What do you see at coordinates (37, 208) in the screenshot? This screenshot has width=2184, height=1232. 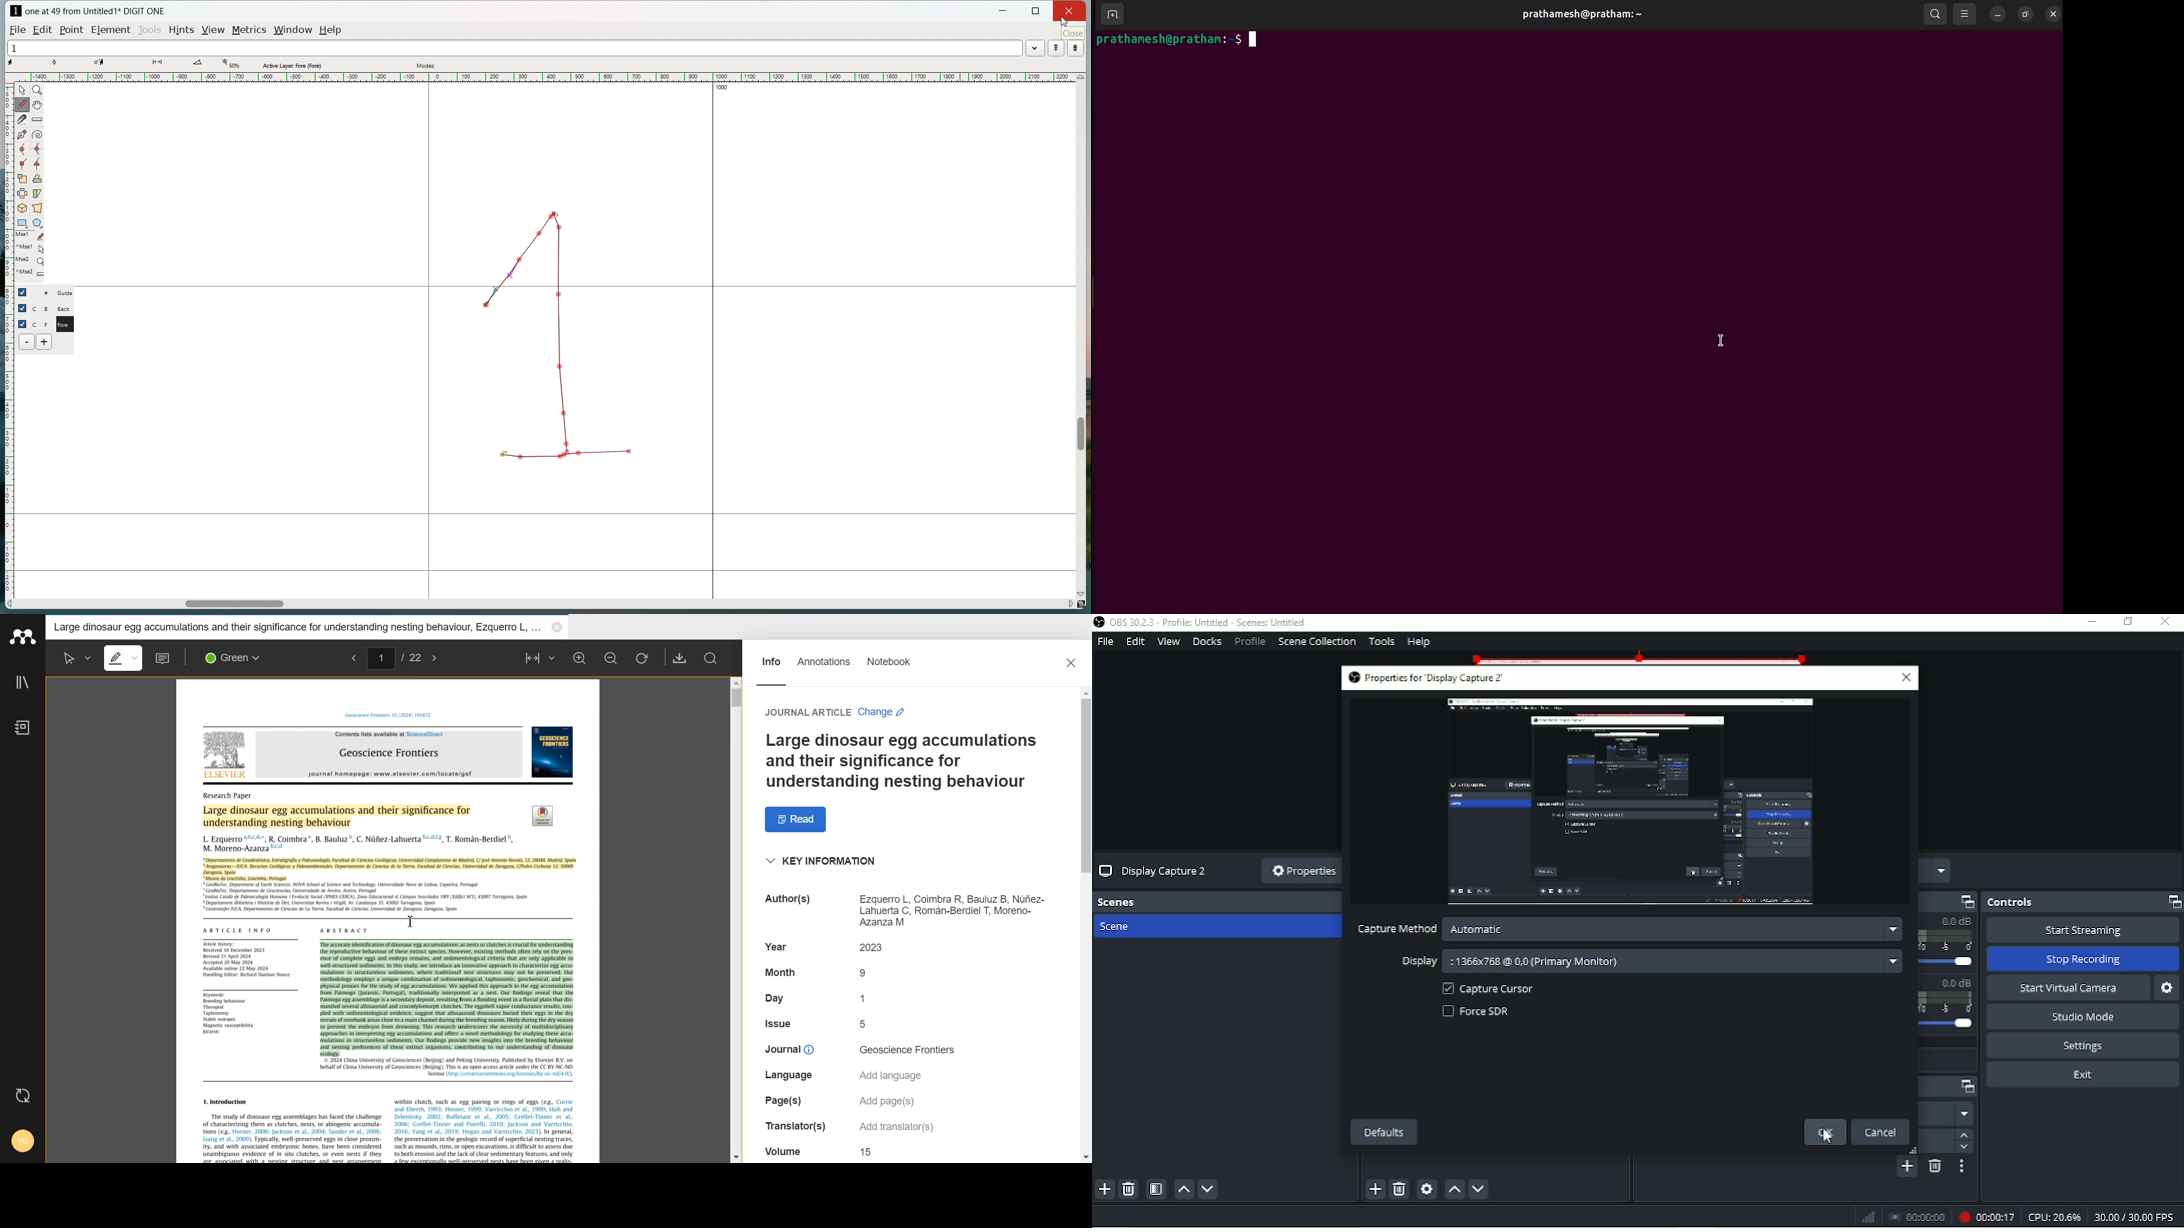 I see `perspective transformation` at bounding box center [37, 208].